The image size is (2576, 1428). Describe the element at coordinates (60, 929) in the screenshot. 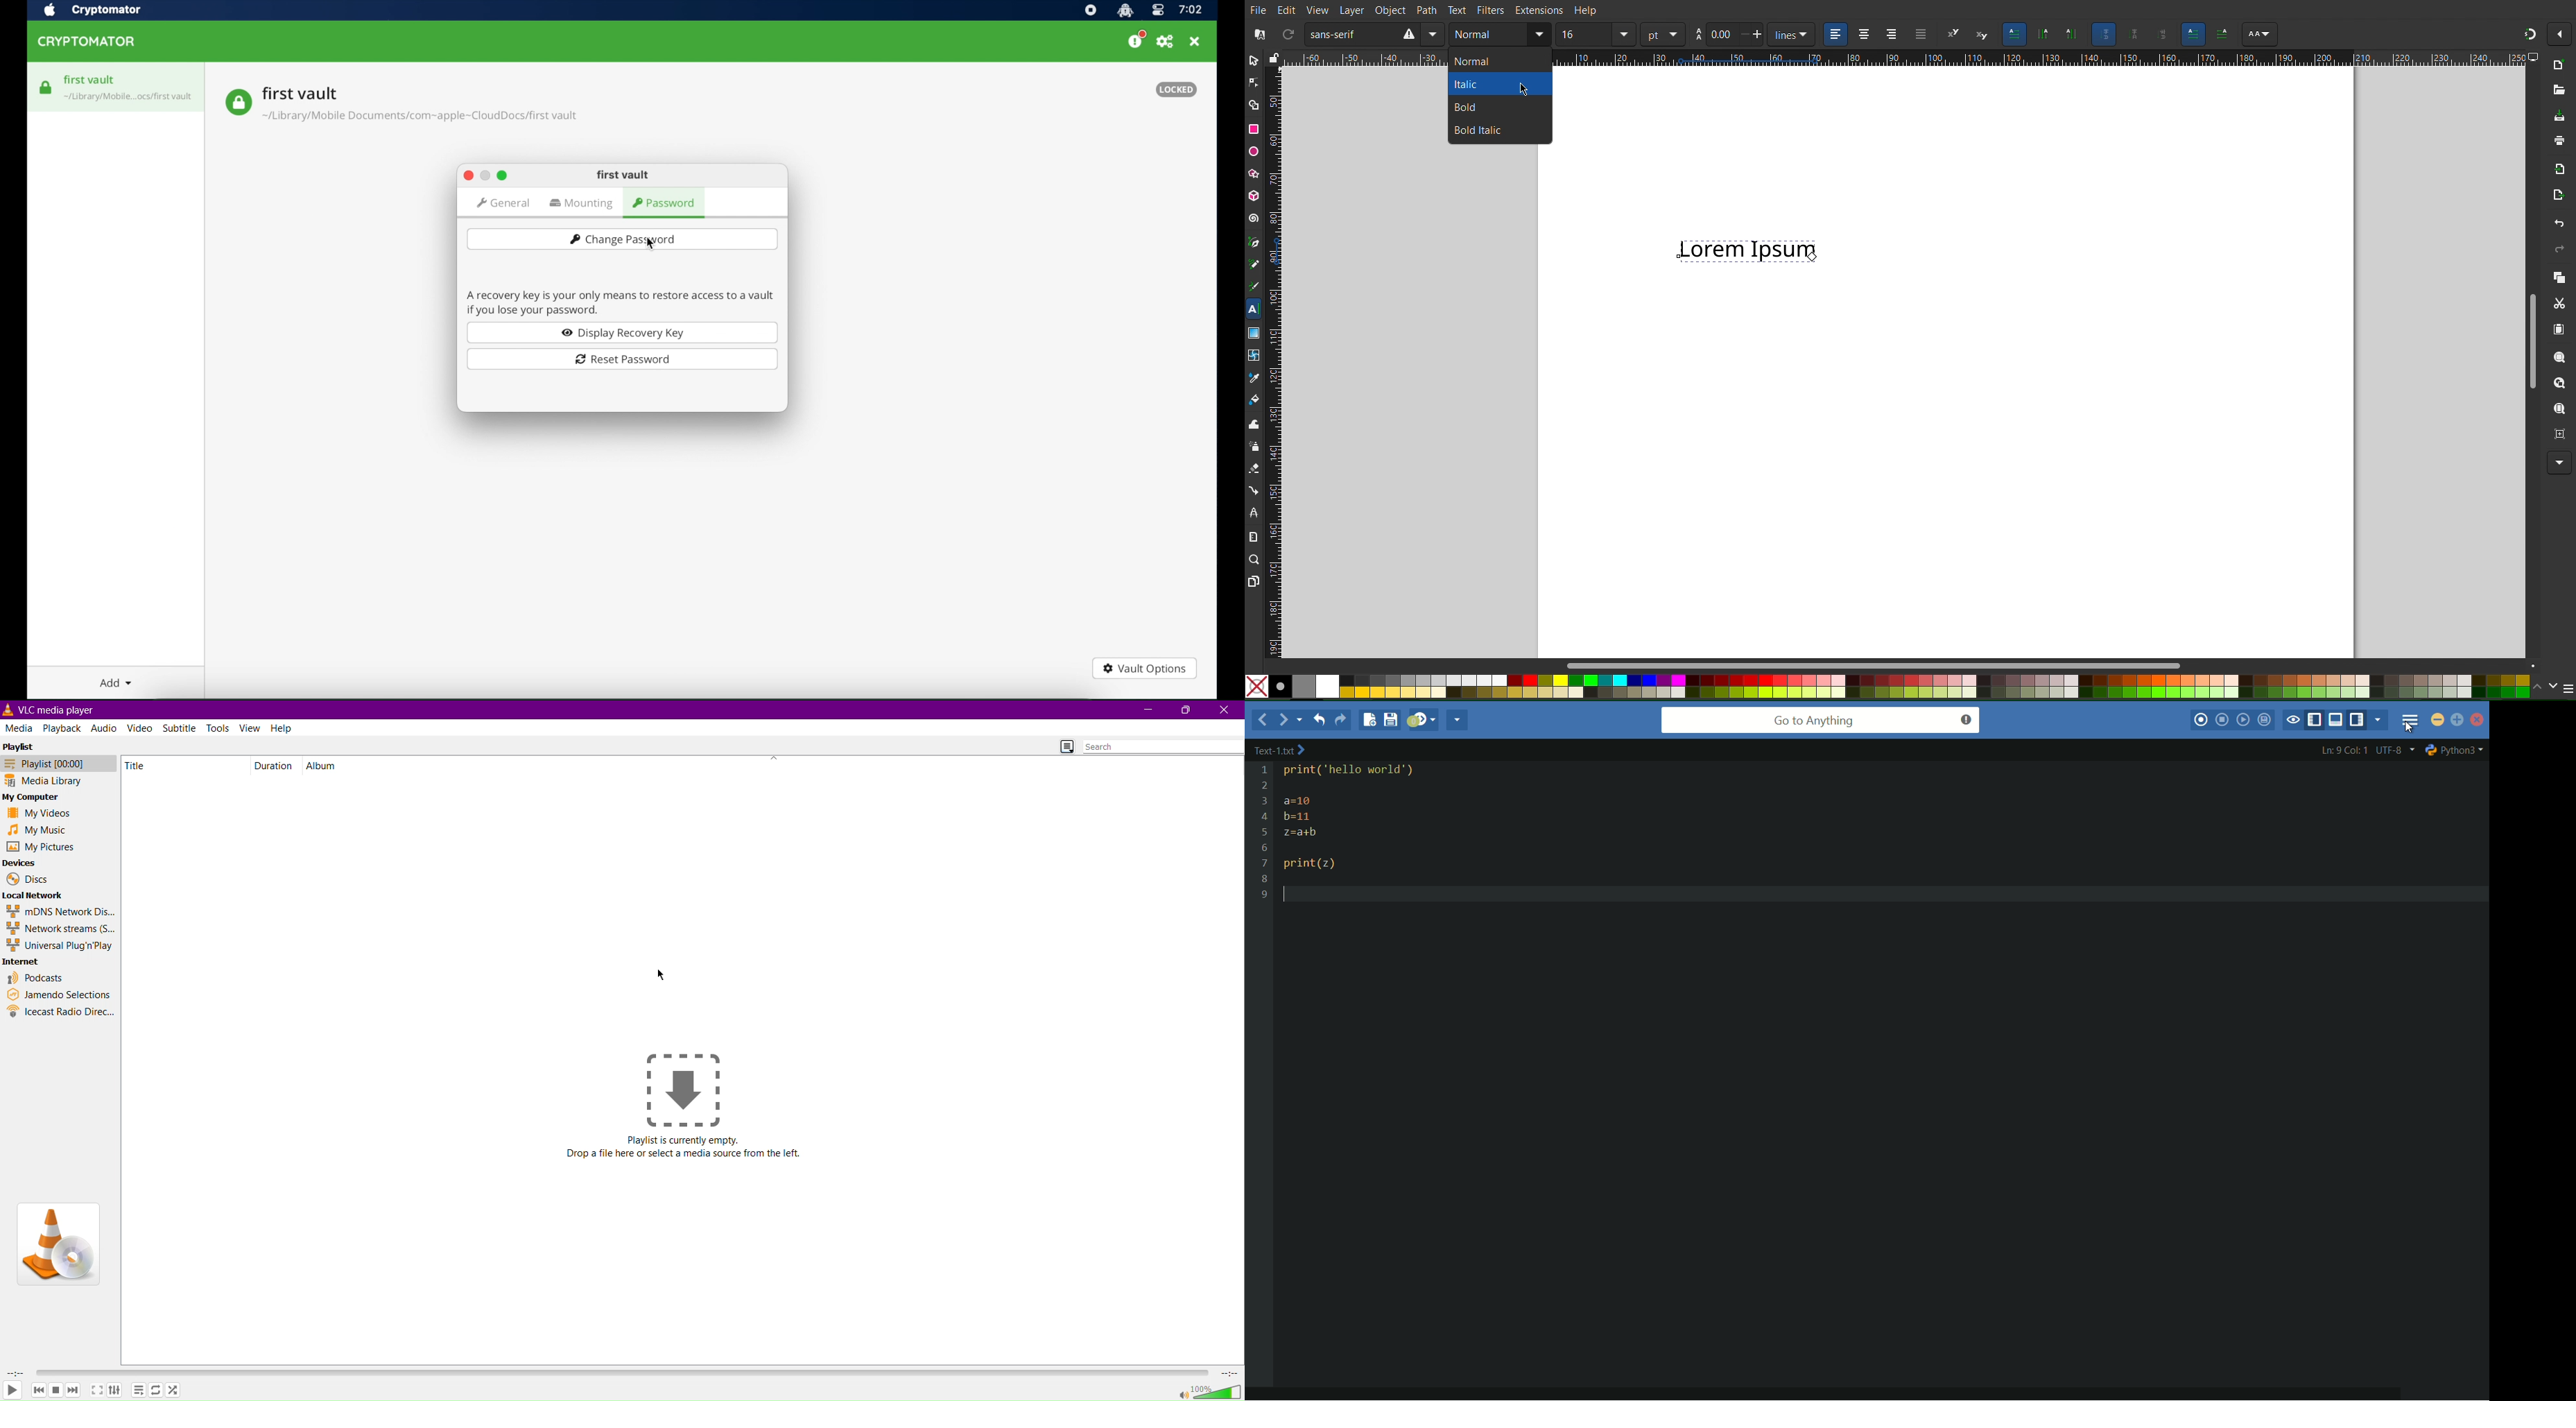

I see `Network Streams` at that location.